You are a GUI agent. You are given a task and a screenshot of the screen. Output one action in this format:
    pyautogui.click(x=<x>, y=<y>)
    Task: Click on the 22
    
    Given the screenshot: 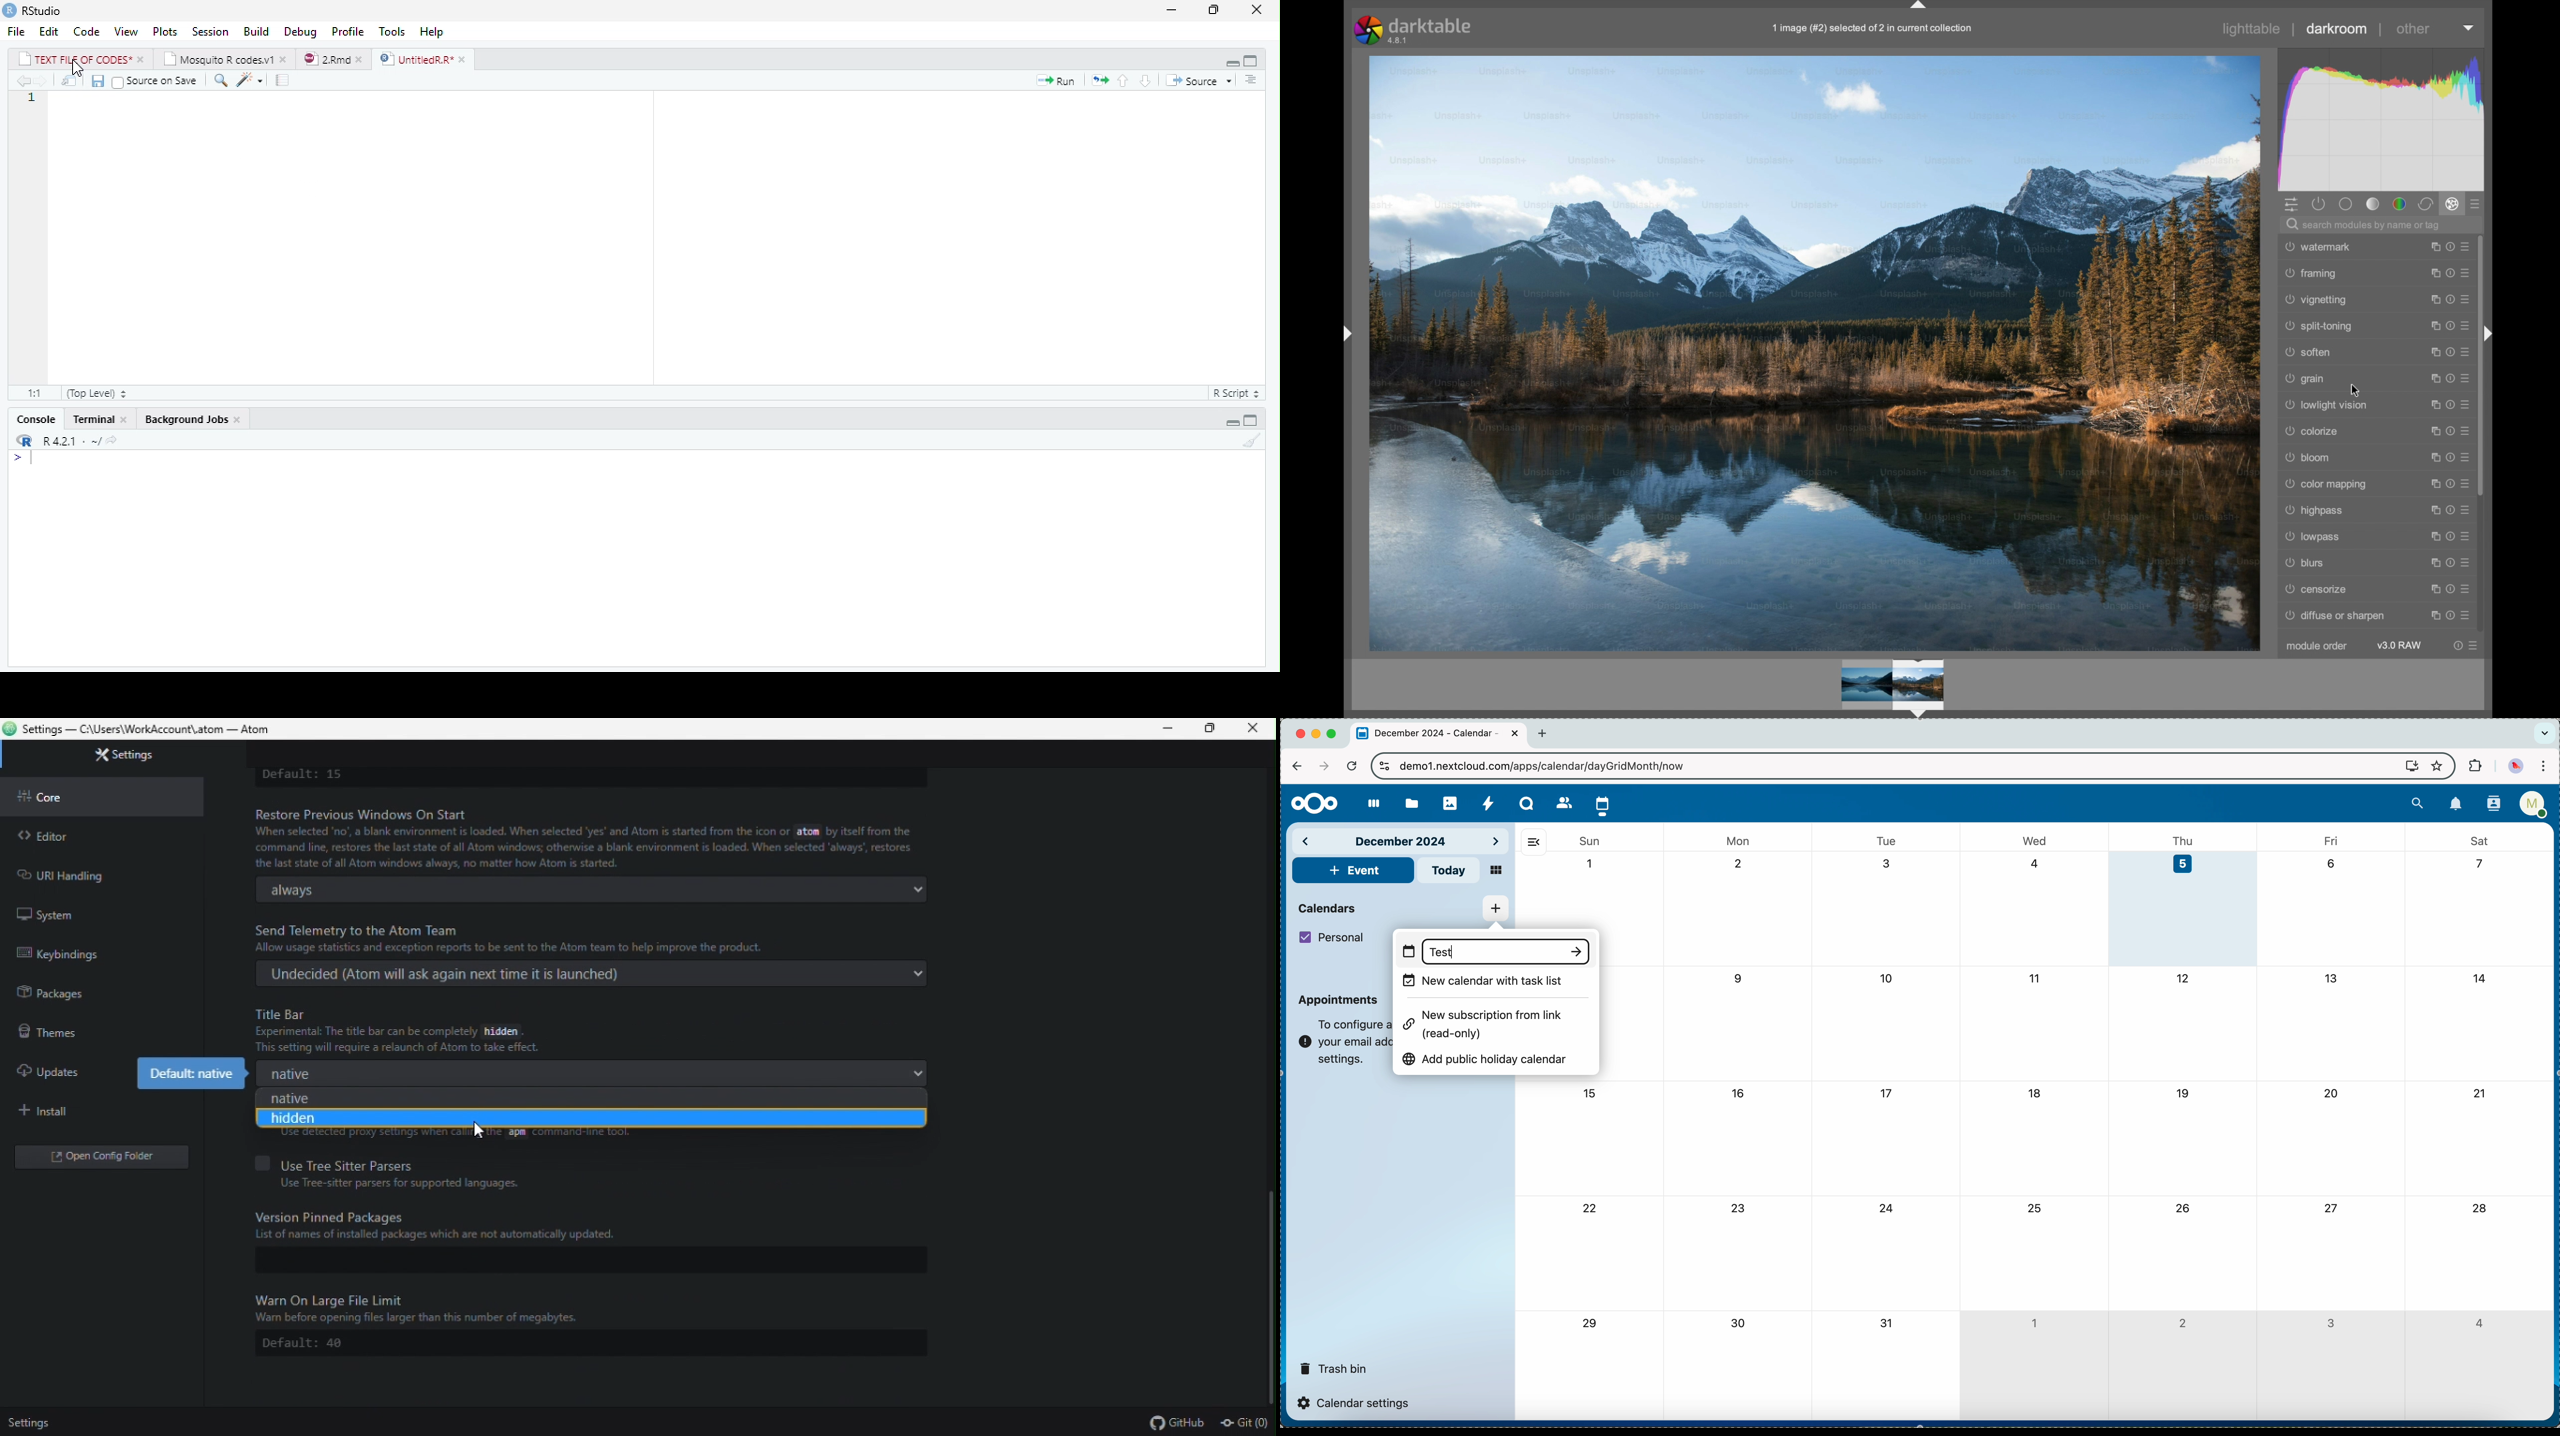 What is the action you would take?
    pyautogui.click(x=1590, y=1211)
    